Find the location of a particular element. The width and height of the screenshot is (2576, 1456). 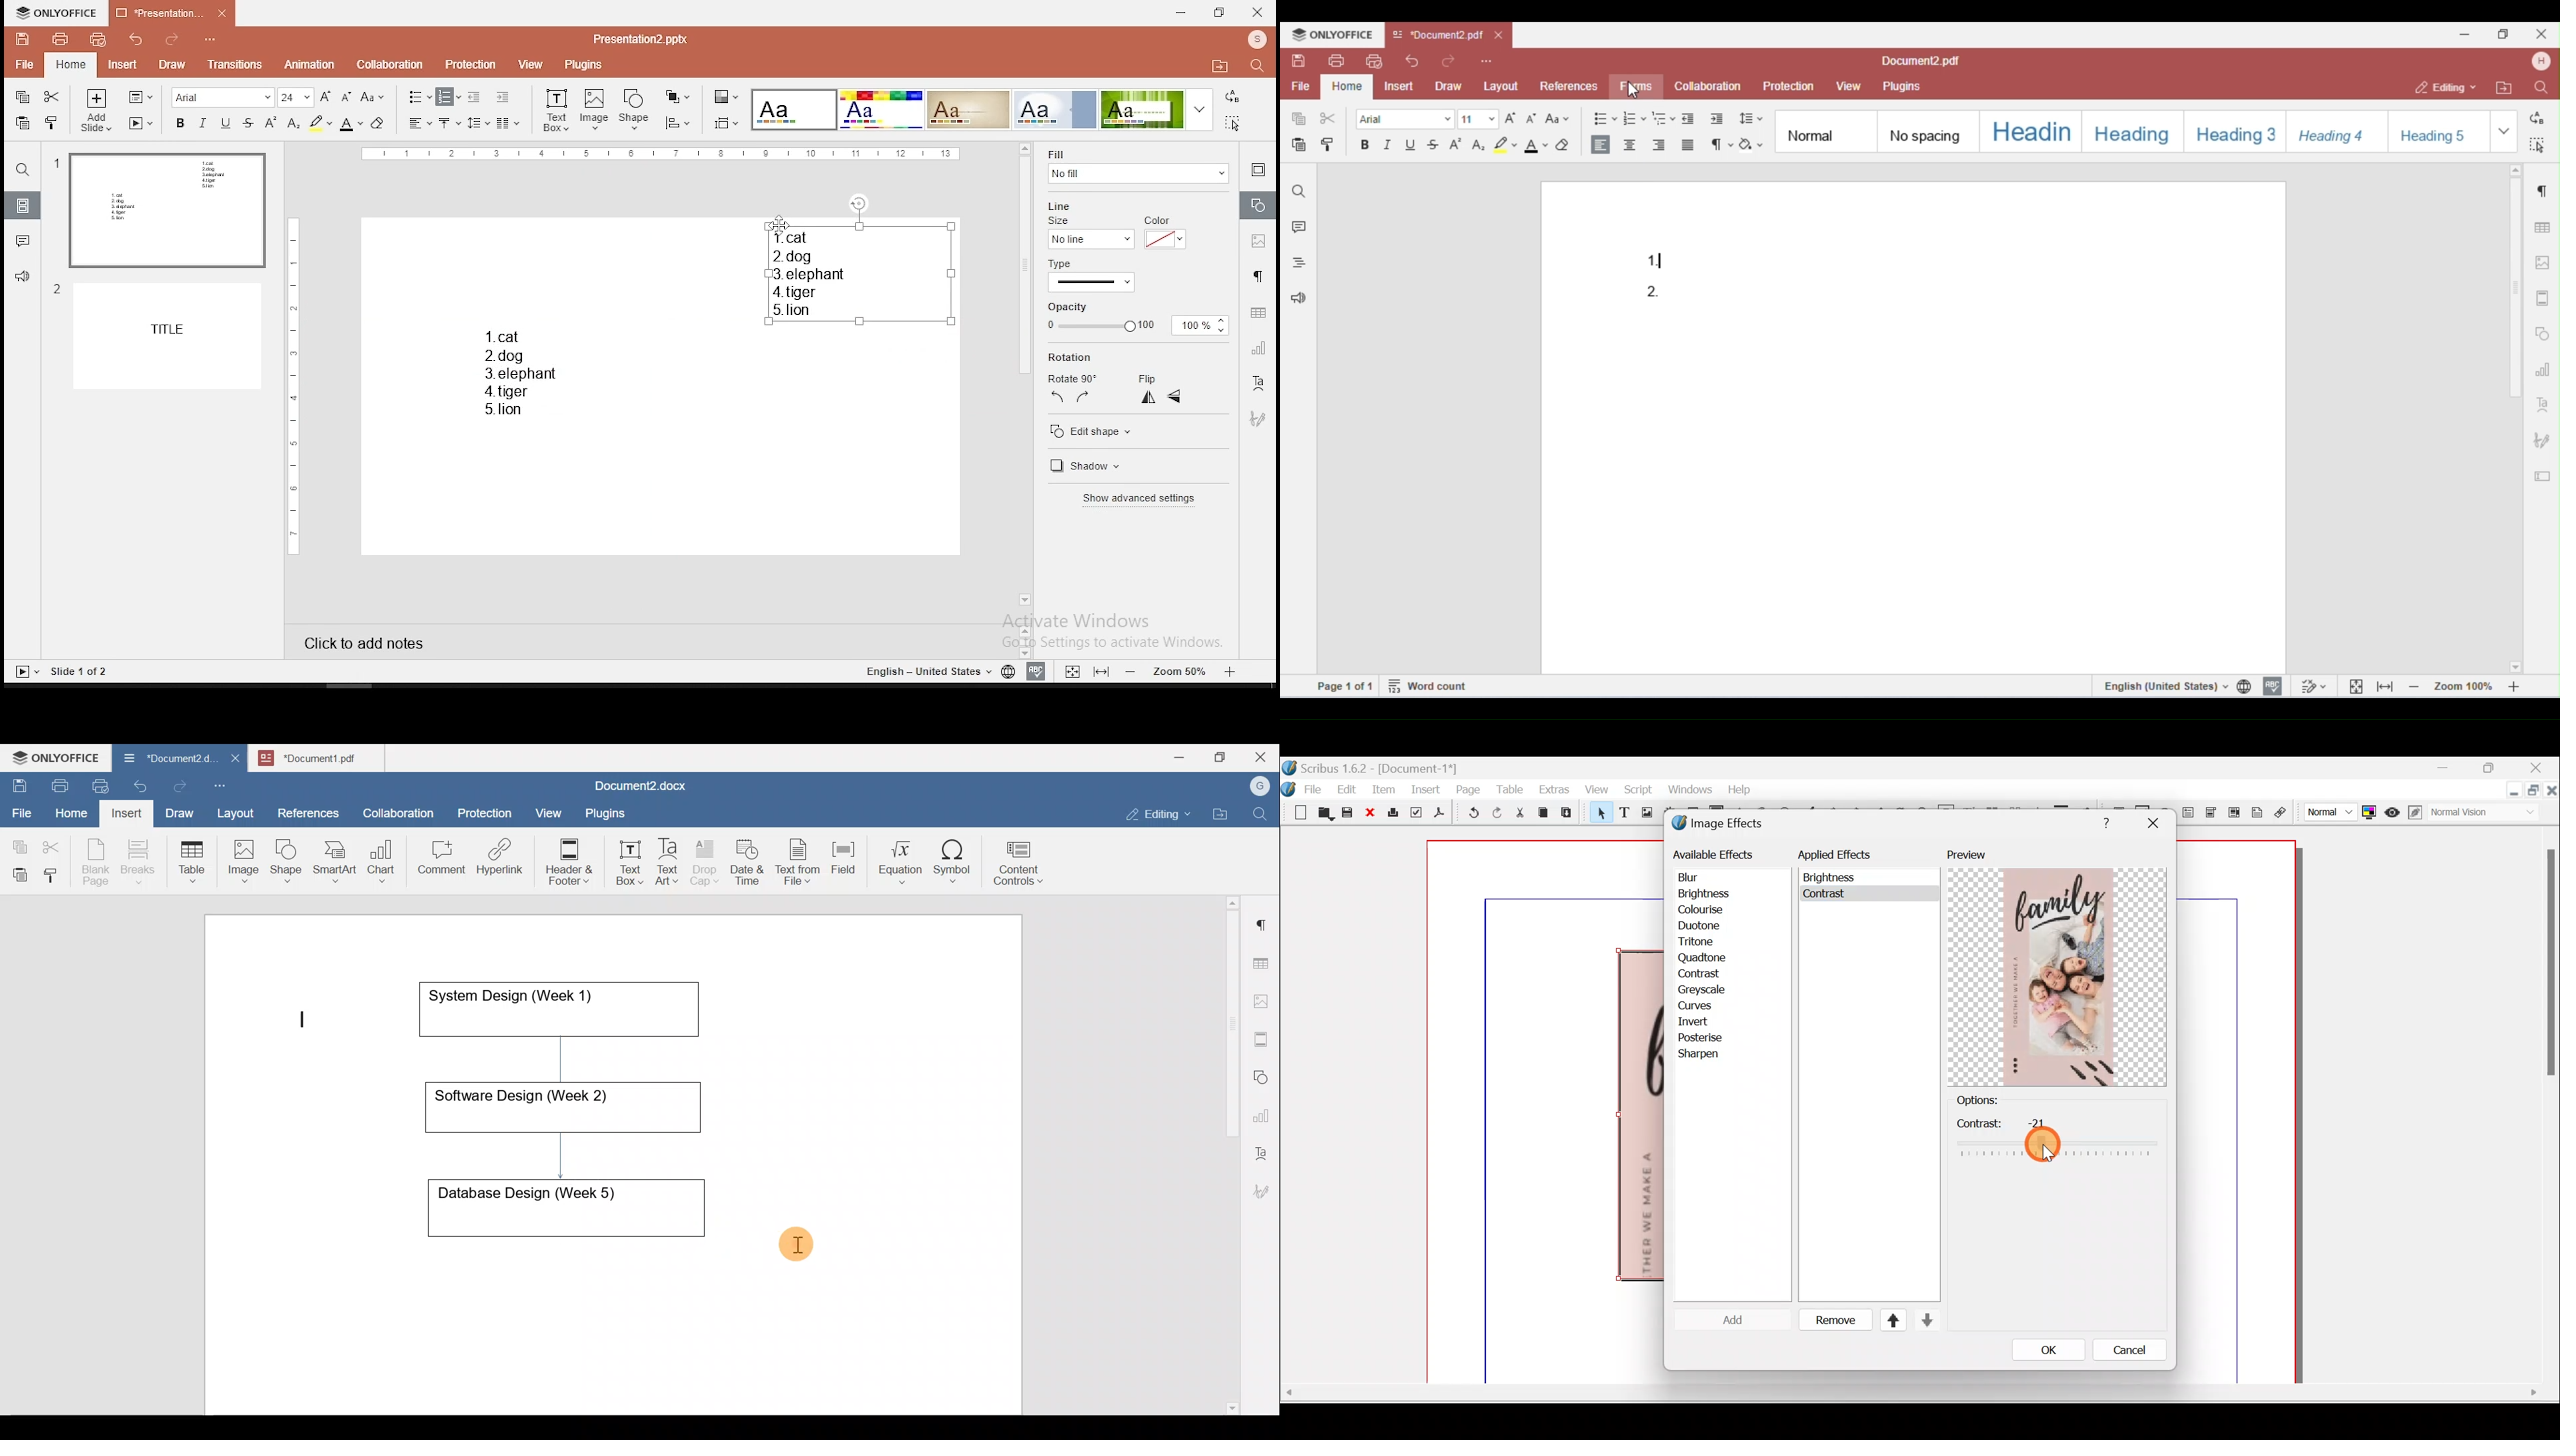

change color theme is located at coordinates (726, 96).